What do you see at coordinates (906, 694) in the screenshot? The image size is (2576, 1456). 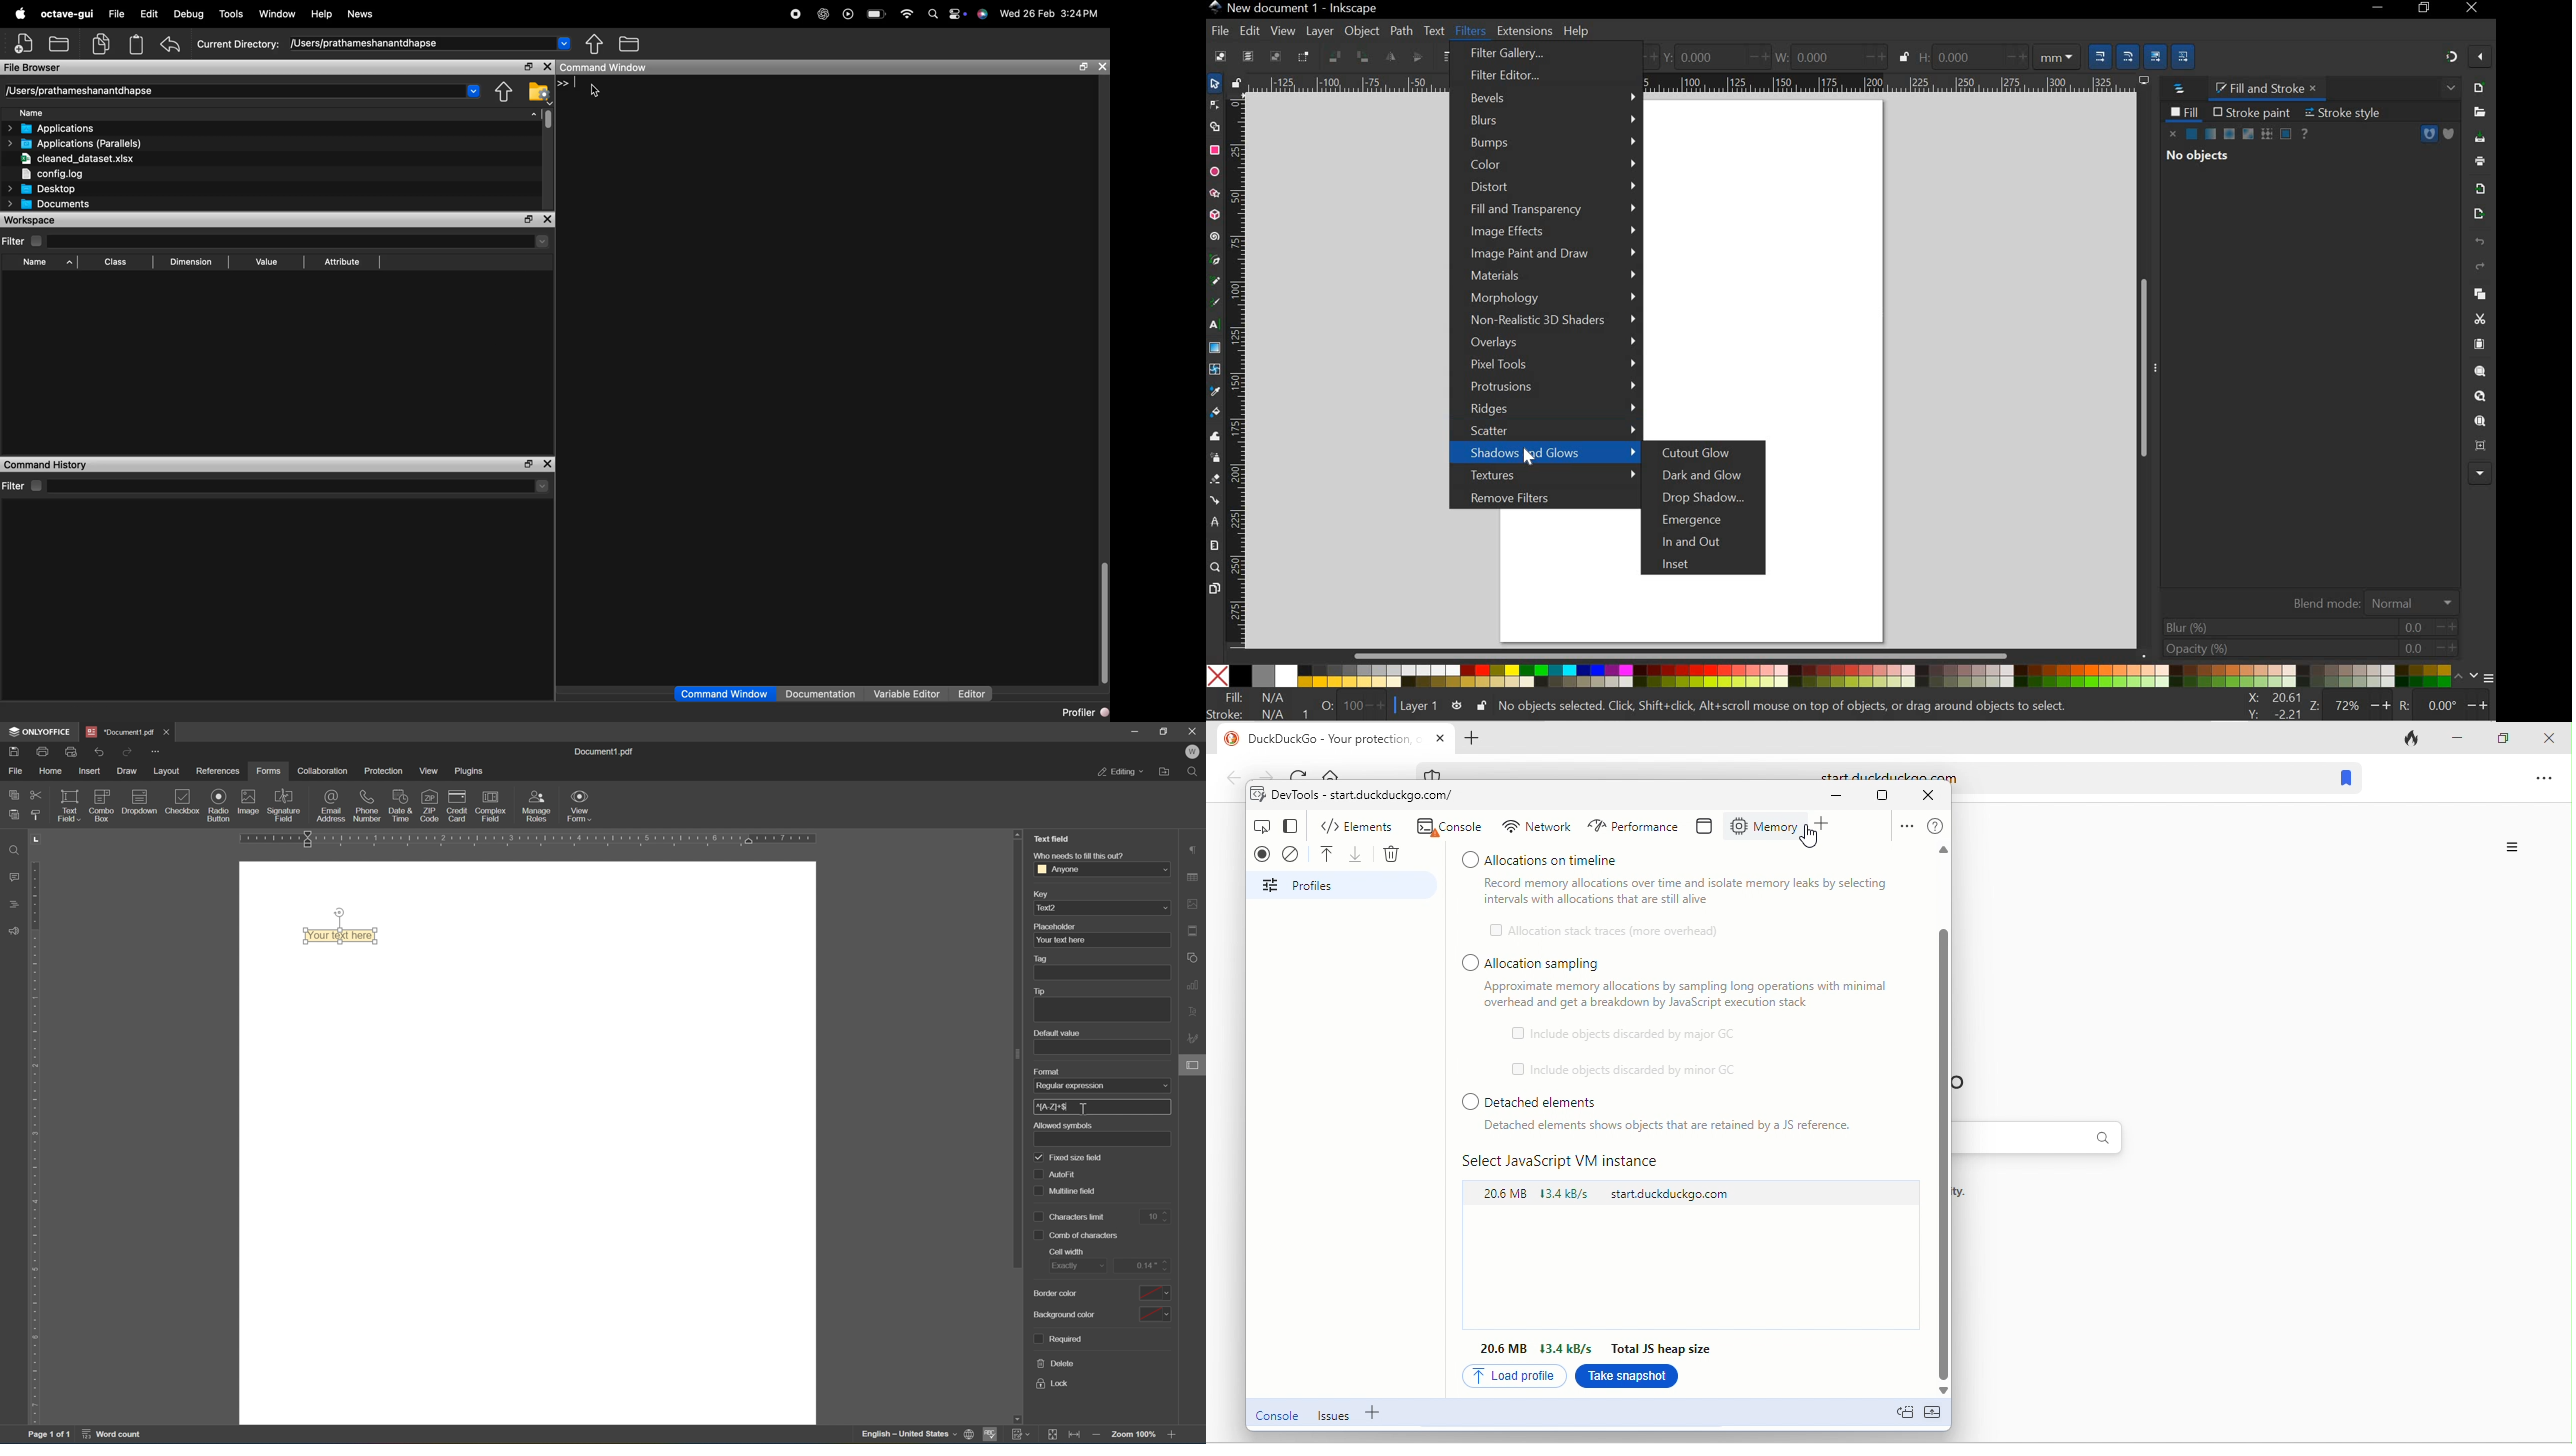 I see `Variable Editor` at bounding box center [906, 694].